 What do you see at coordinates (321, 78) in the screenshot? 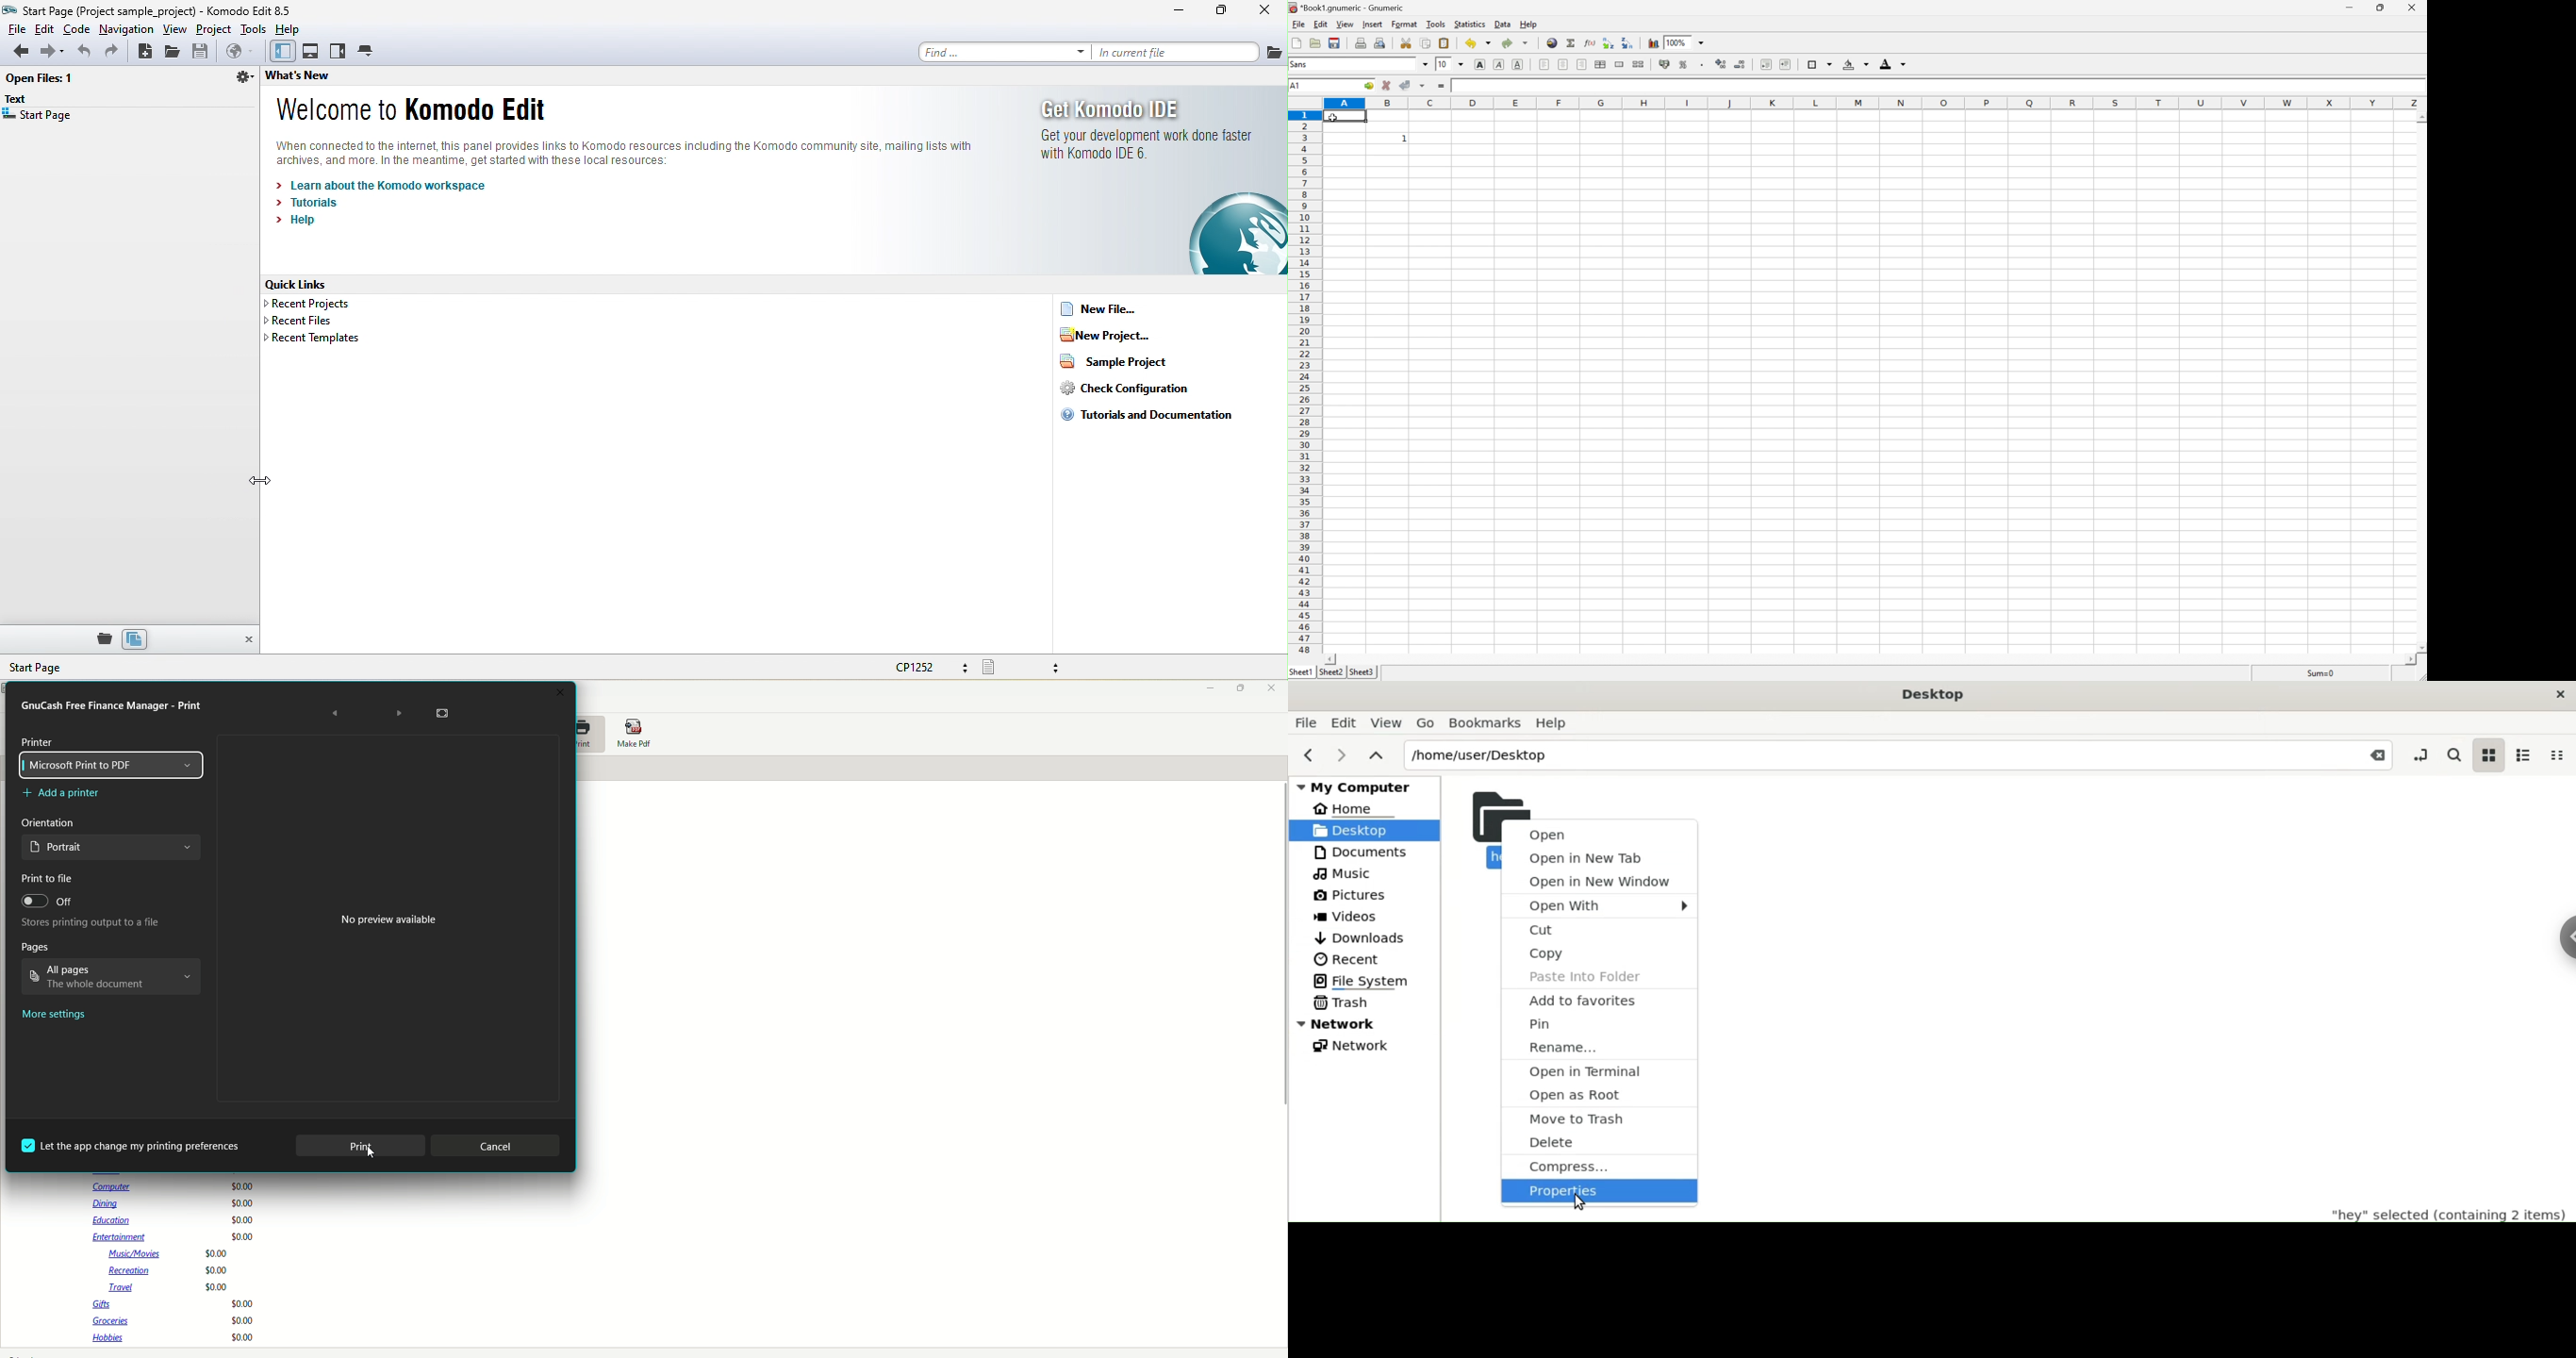
I see `what's new` at bounding box center [321, 78].